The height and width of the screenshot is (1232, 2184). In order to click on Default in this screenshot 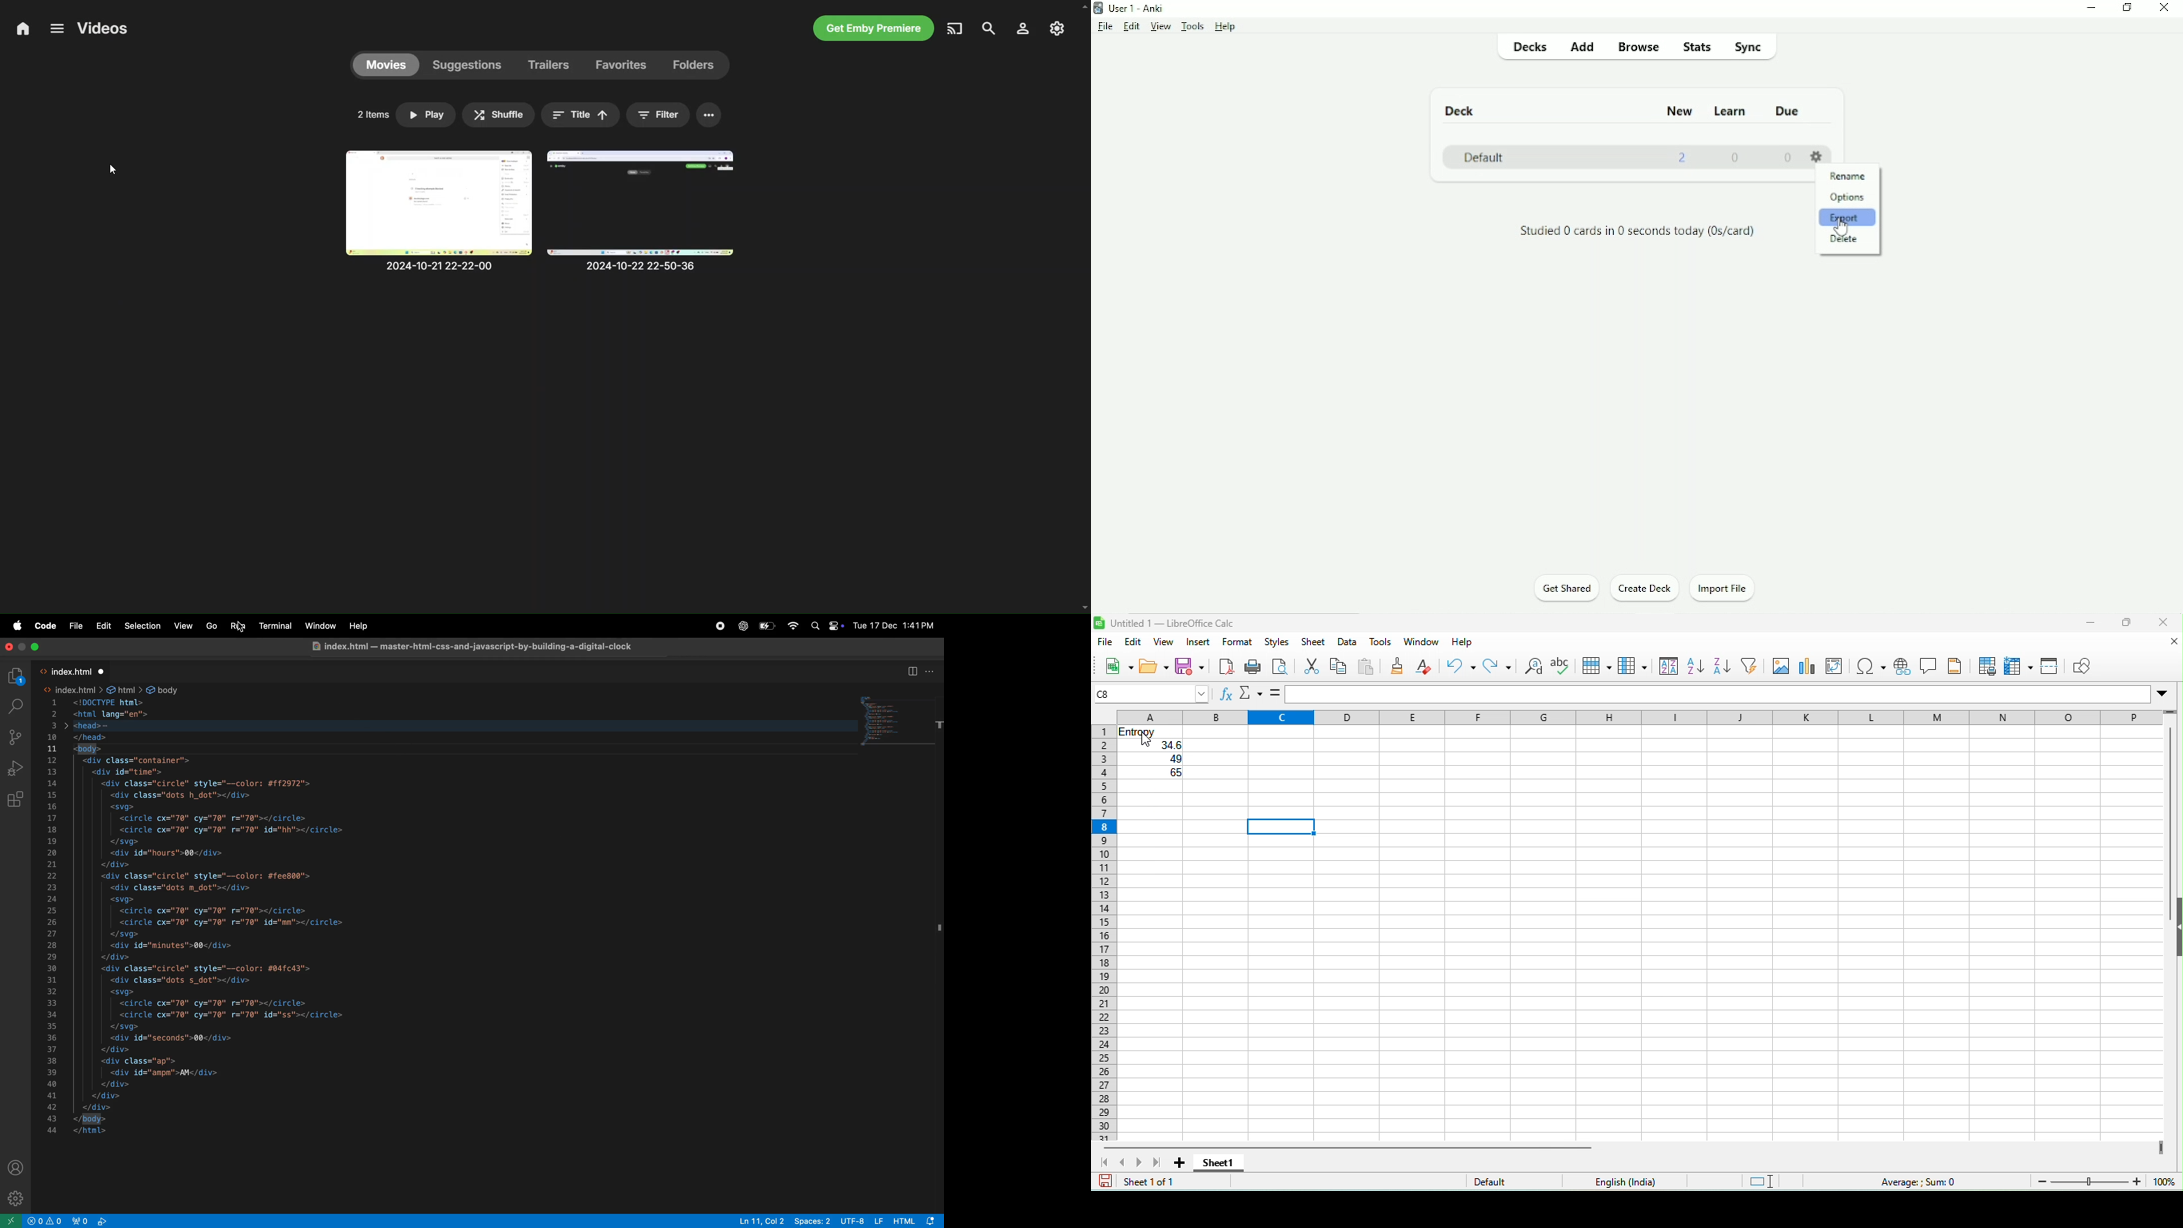, I will do `click(1484, 159)`.